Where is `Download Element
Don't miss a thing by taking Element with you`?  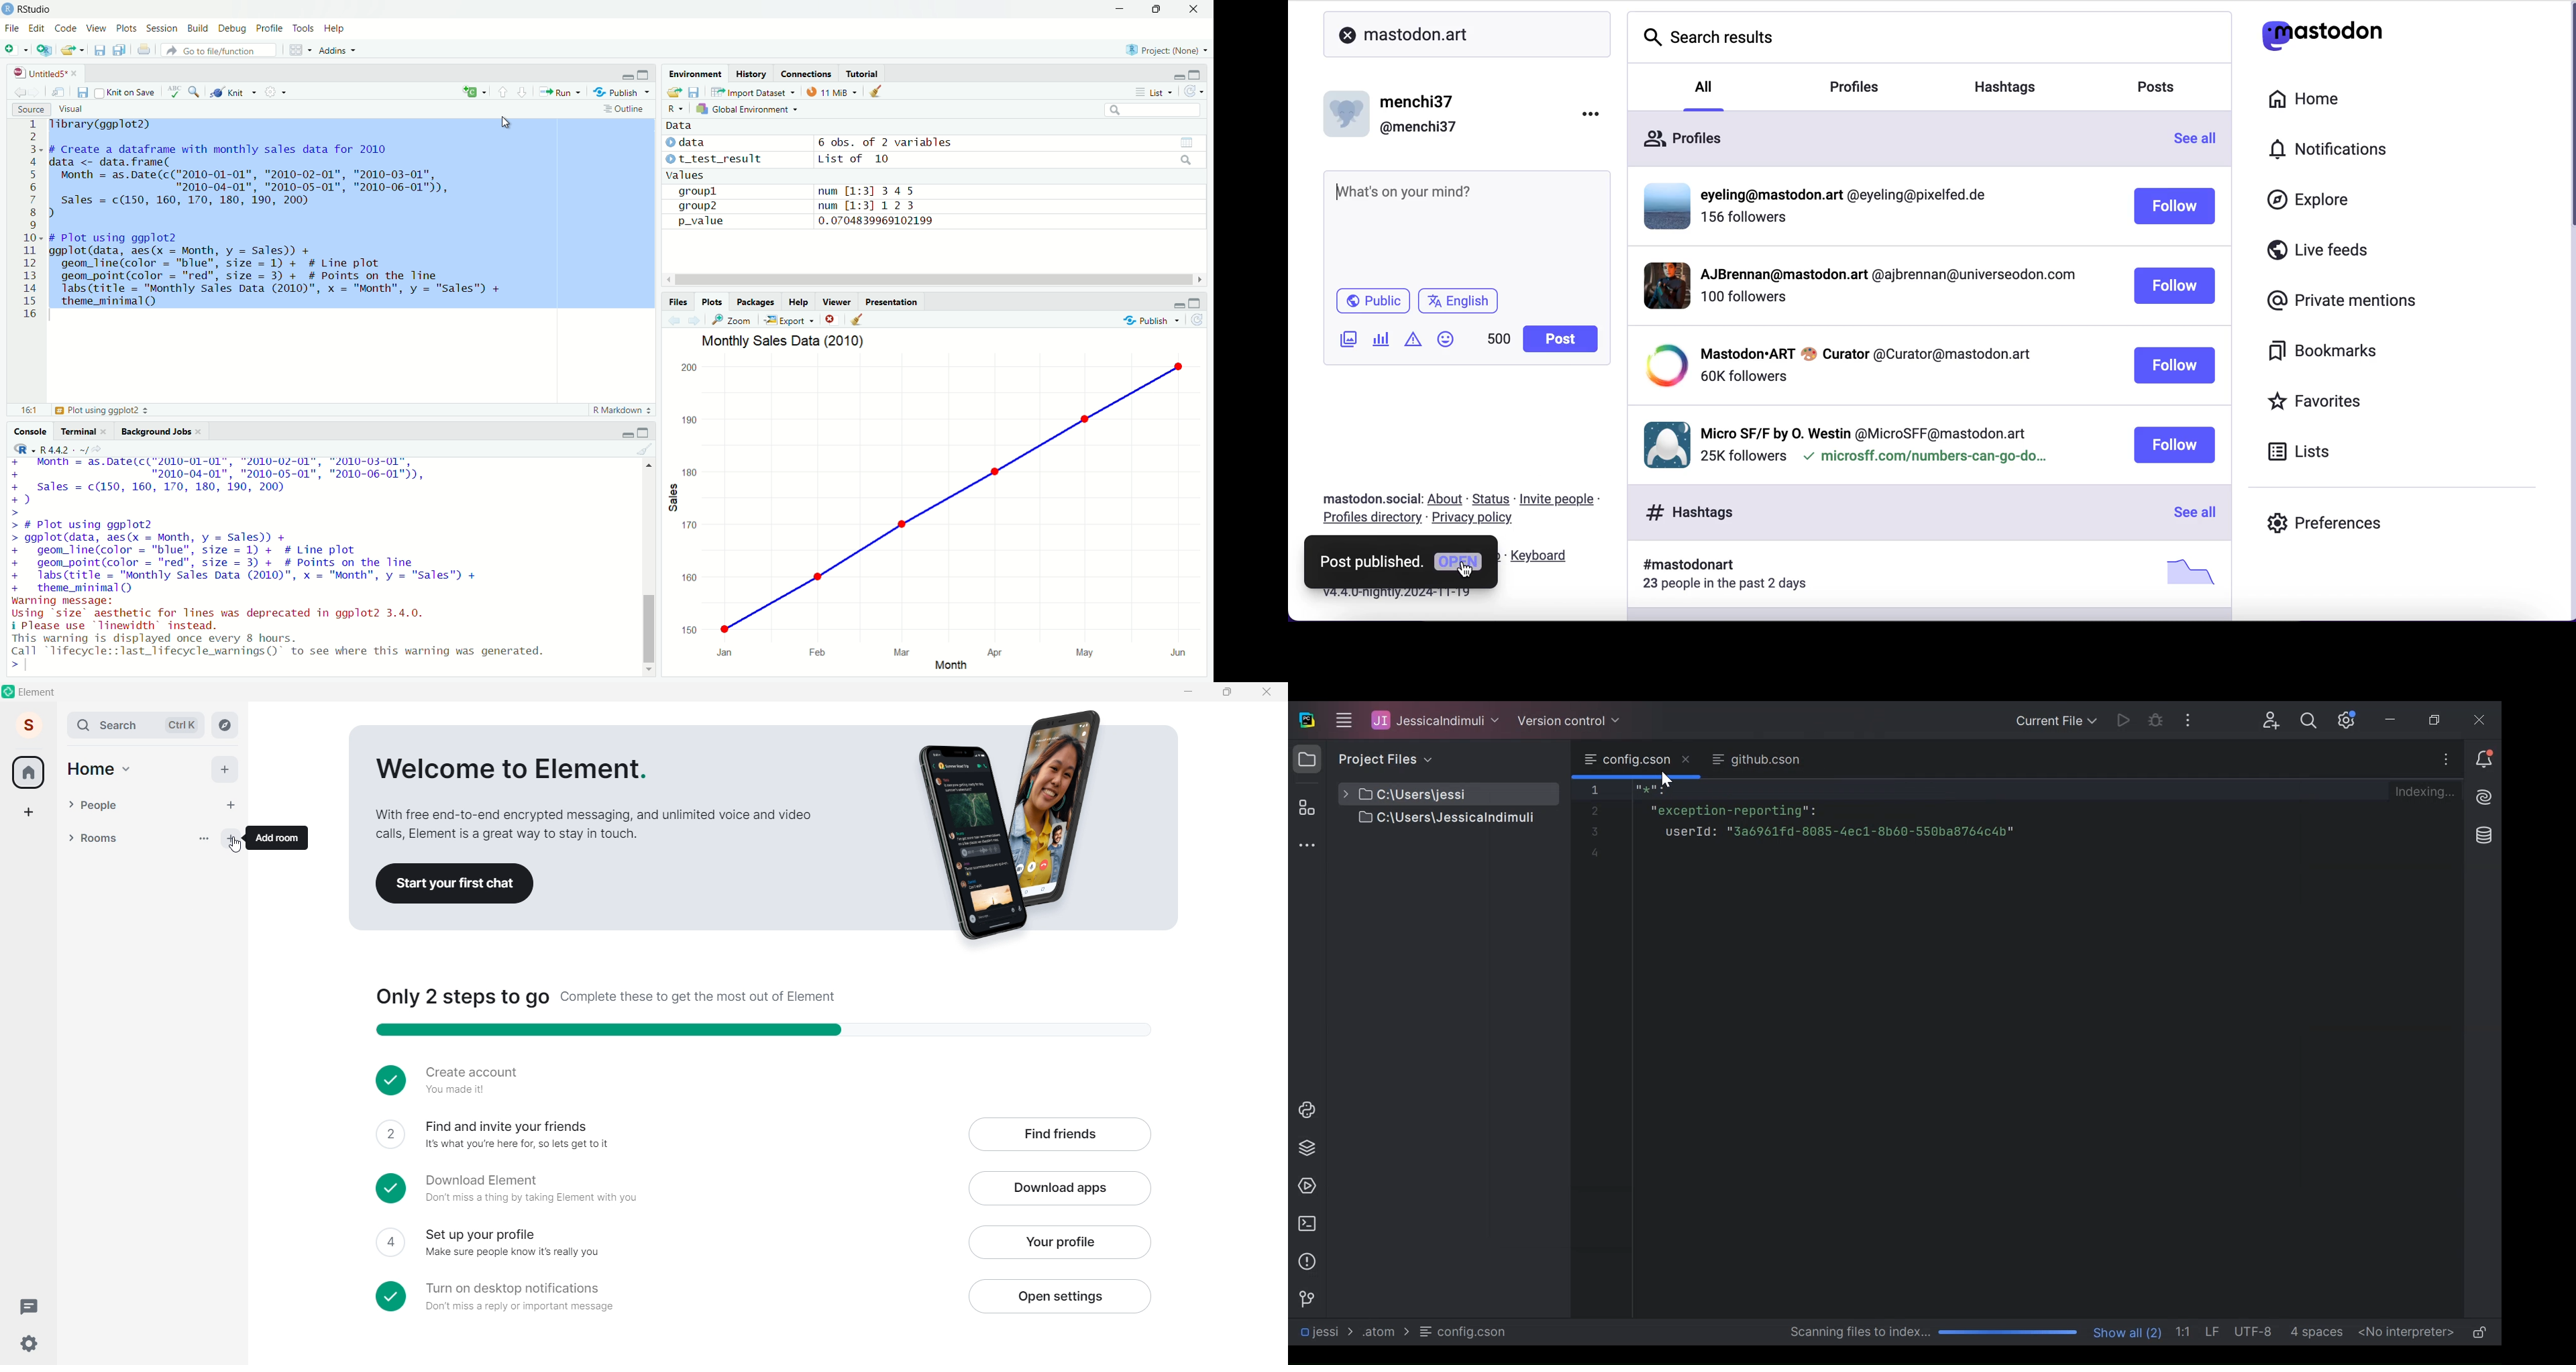
Download Element
Don't miss a thing by taking Element with you is located at coordinates (664, 1189).